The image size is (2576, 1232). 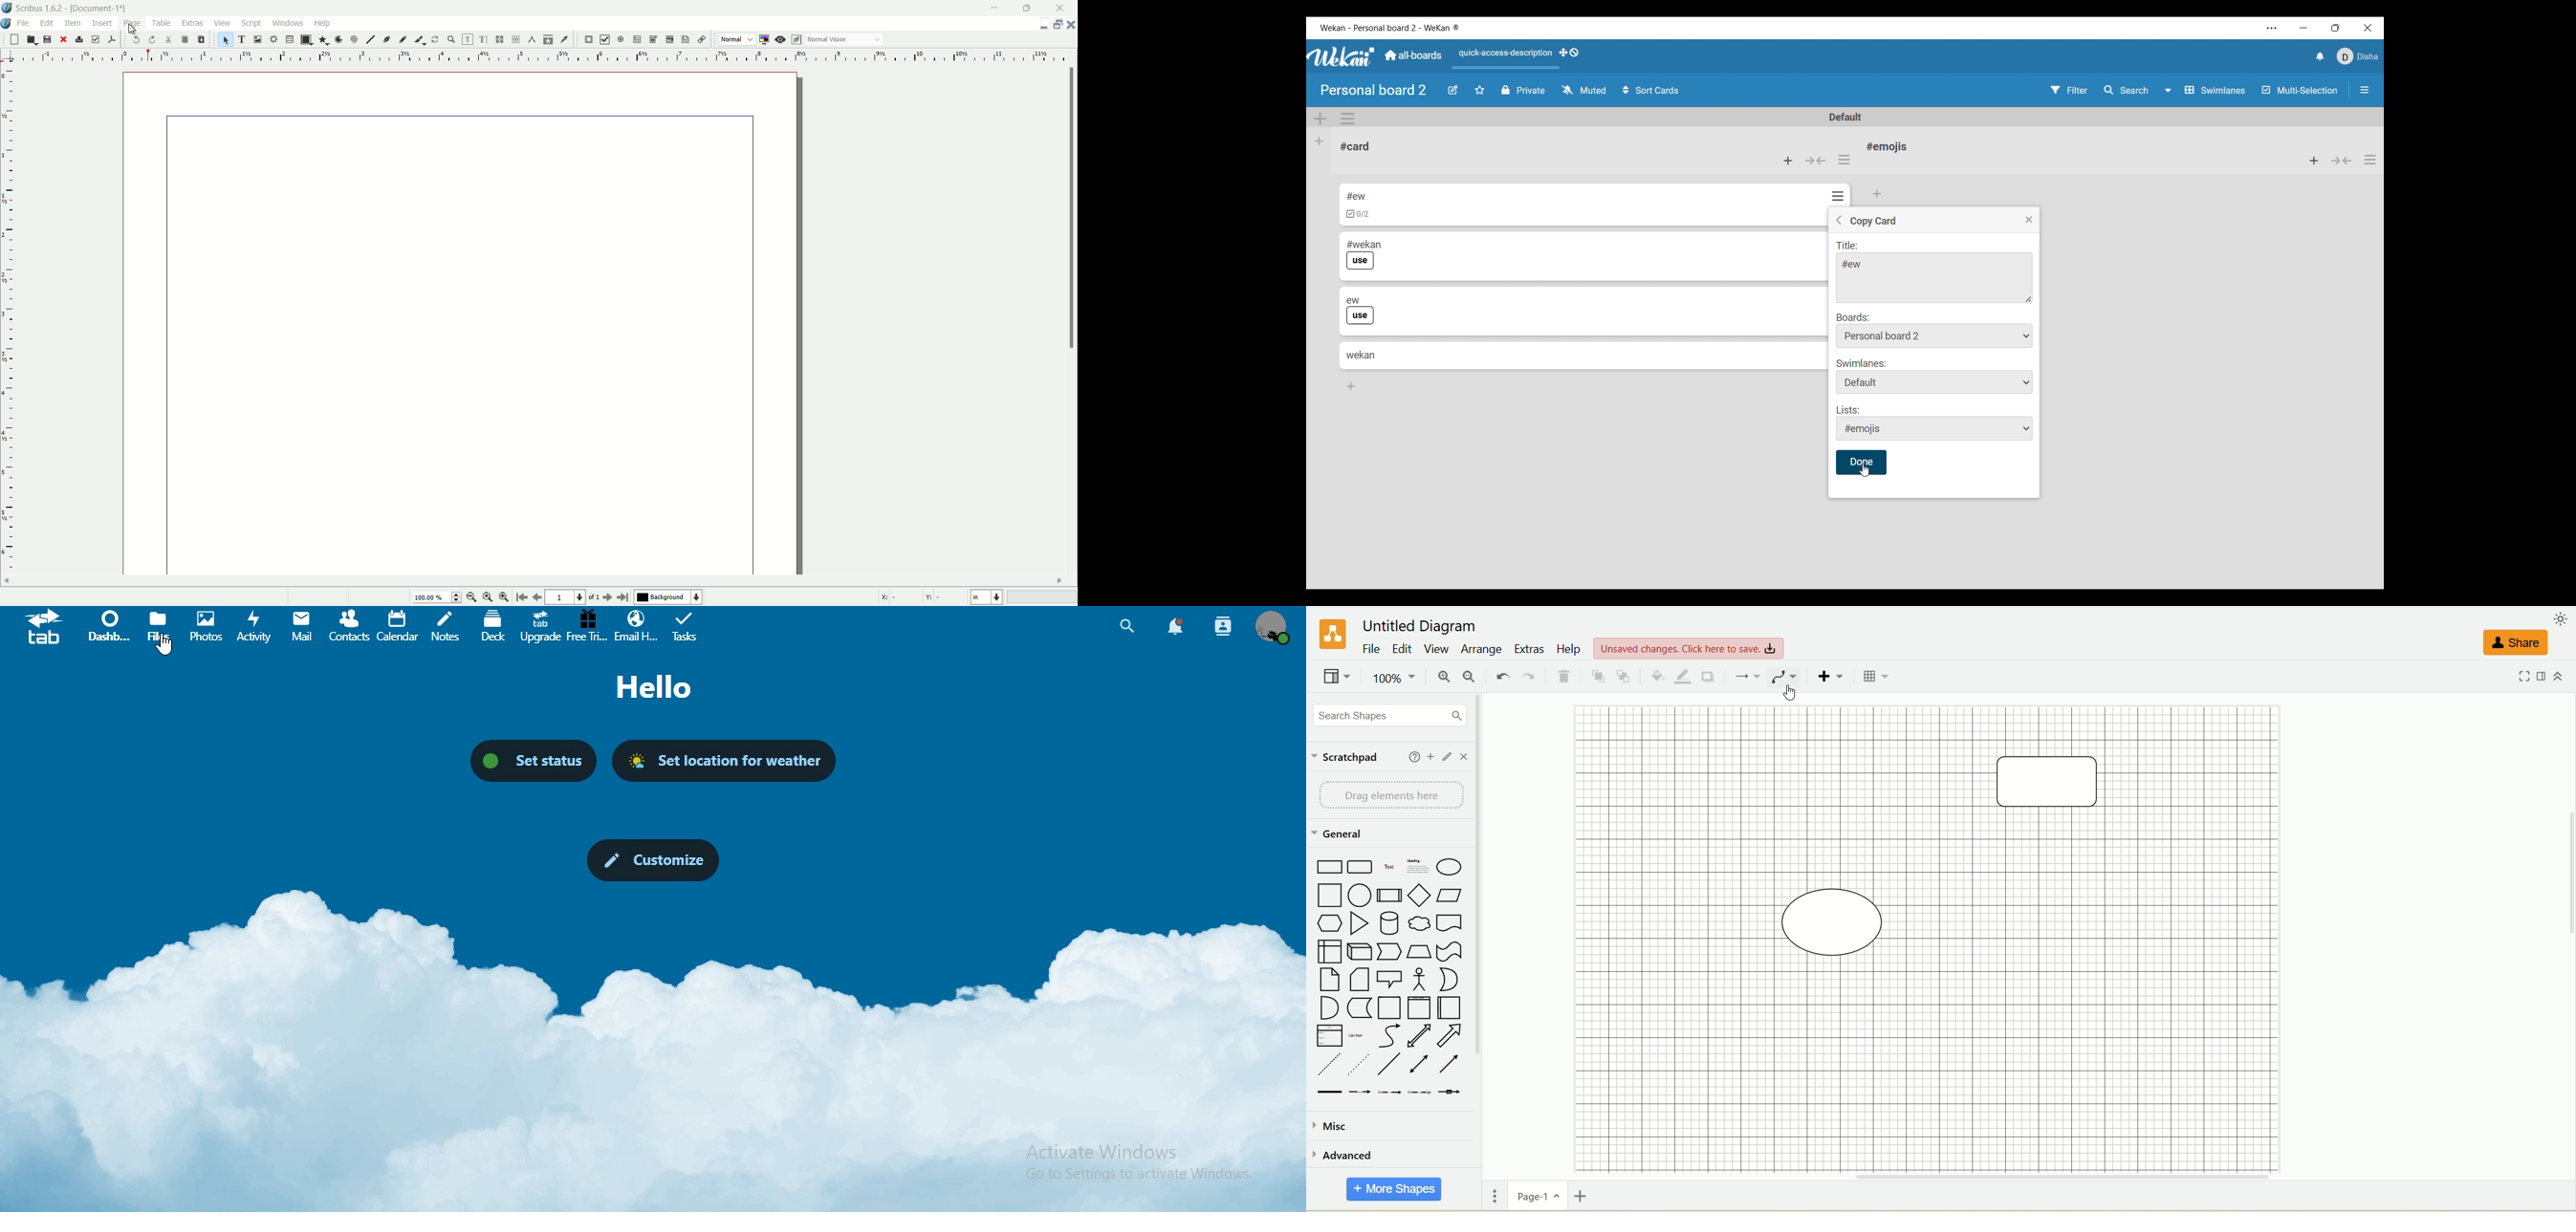 I want to click on item menu, so click(x=74, y=22).